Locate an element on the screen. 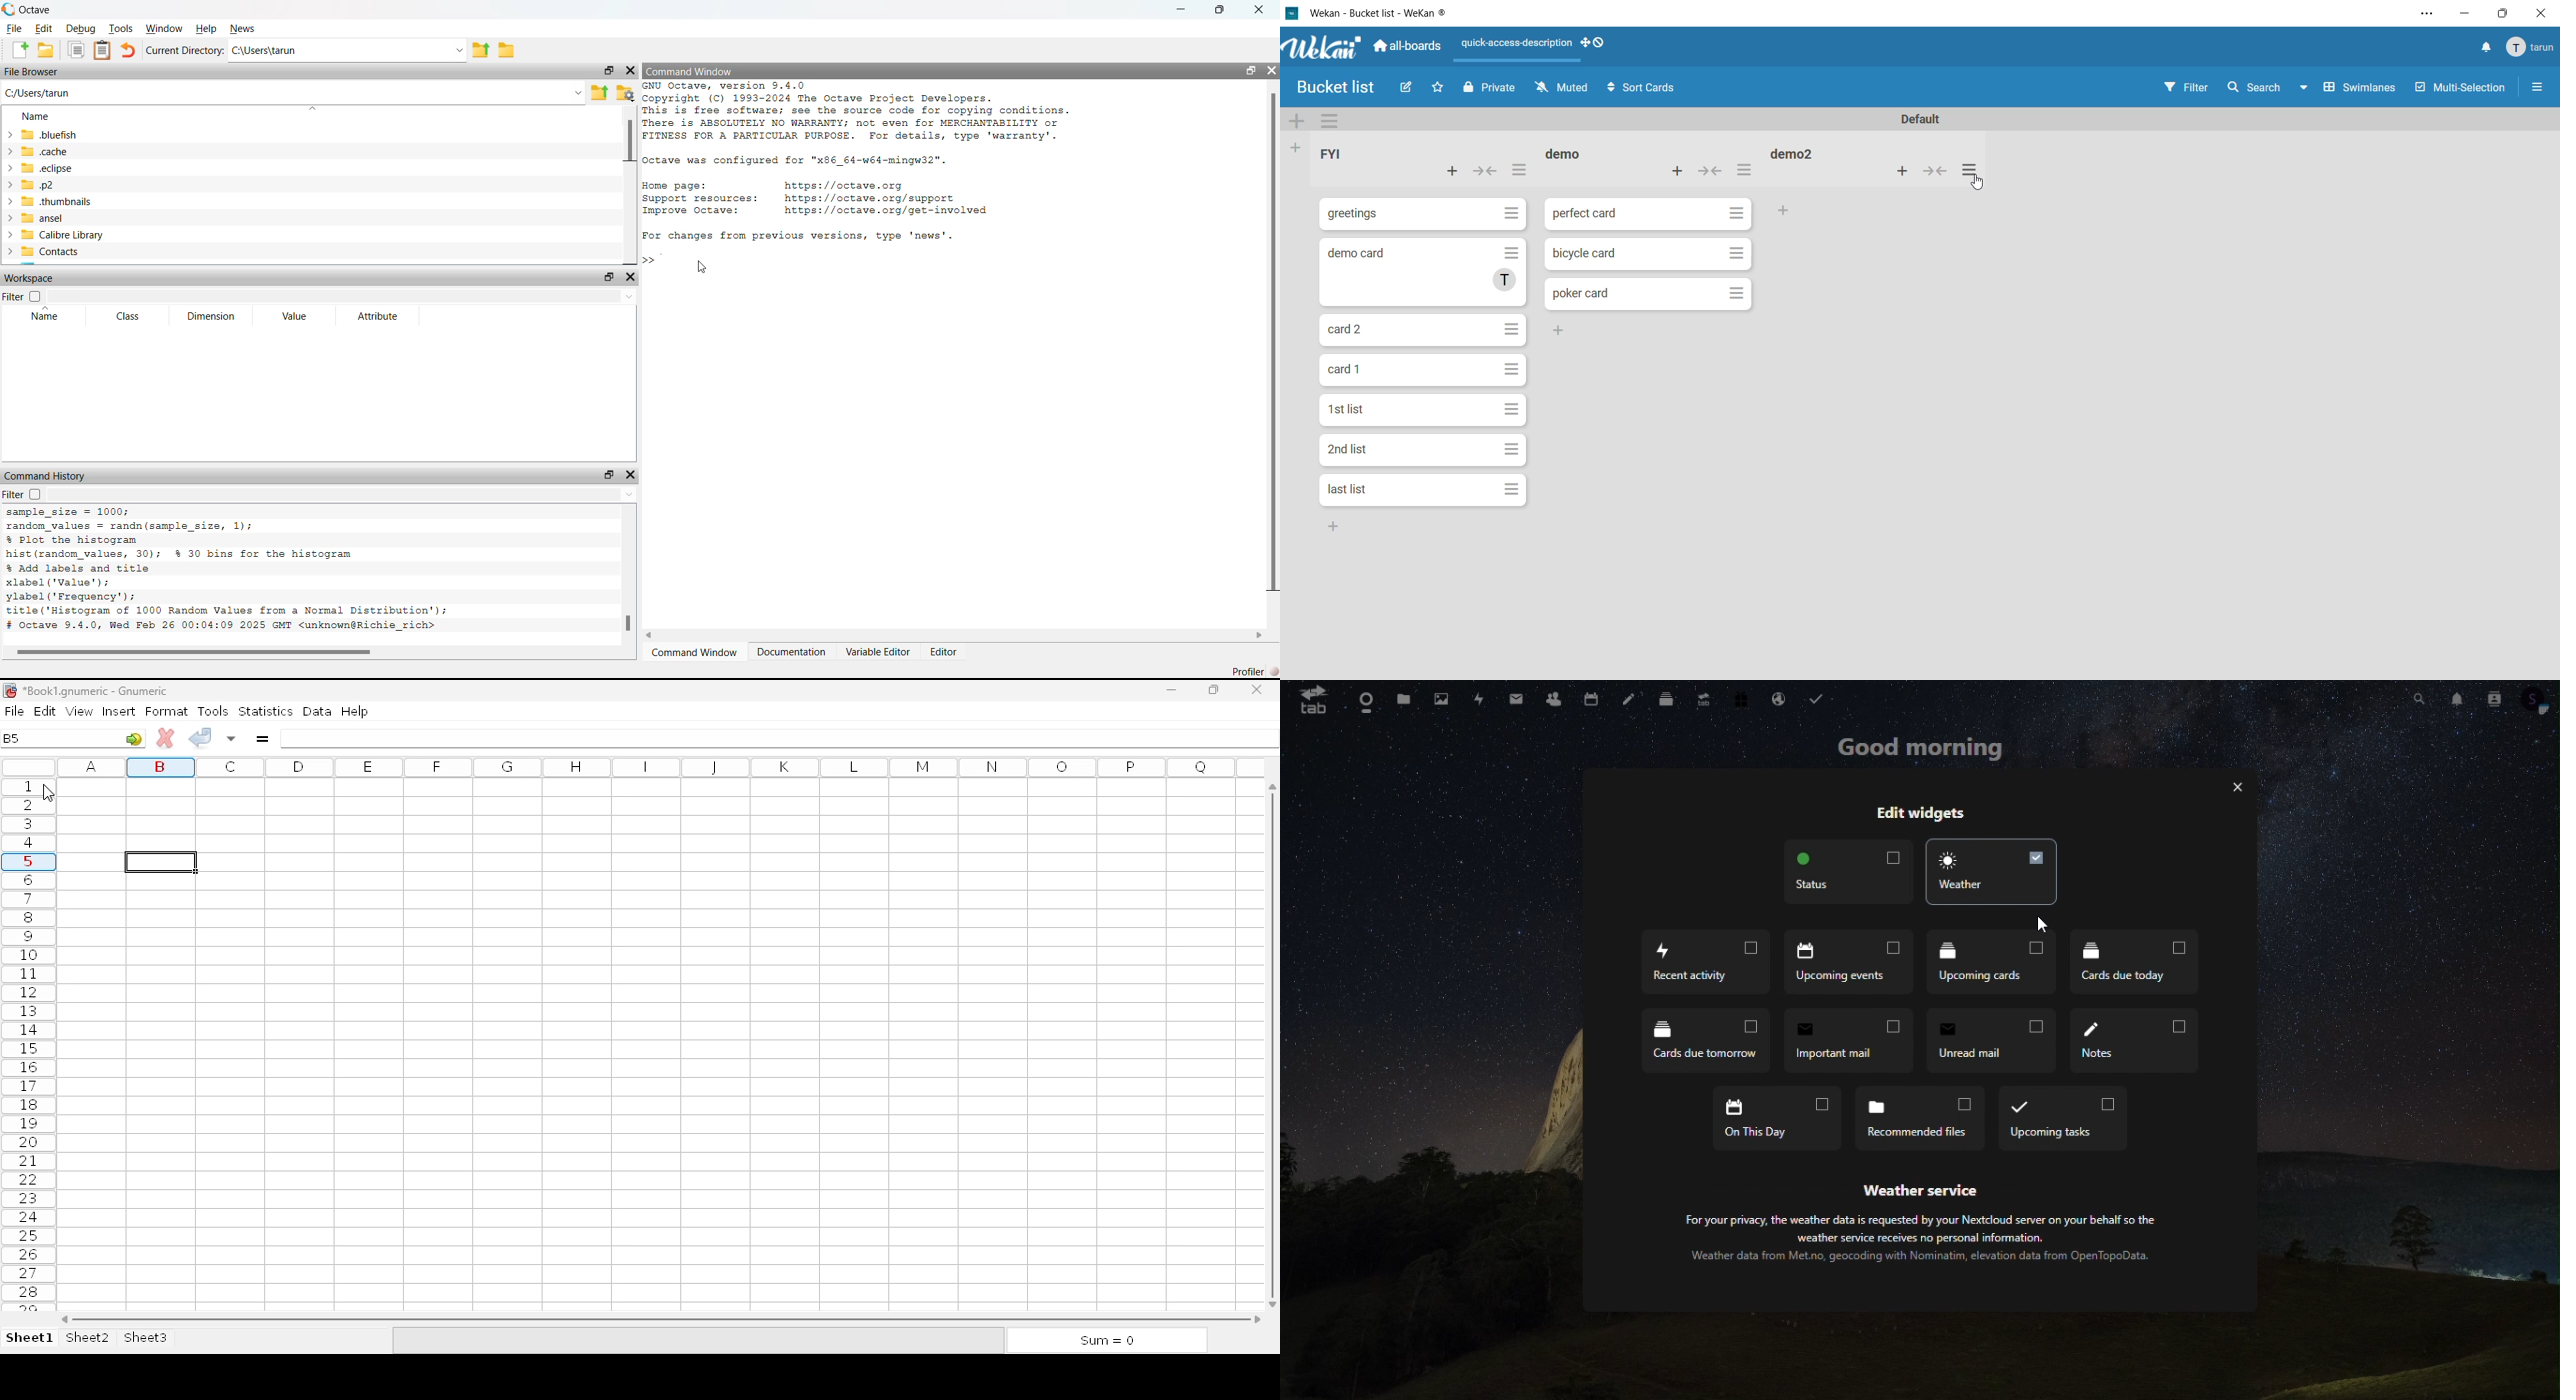 The image size is (2576, 1400). Edit is located at coordinates (1410, 88).